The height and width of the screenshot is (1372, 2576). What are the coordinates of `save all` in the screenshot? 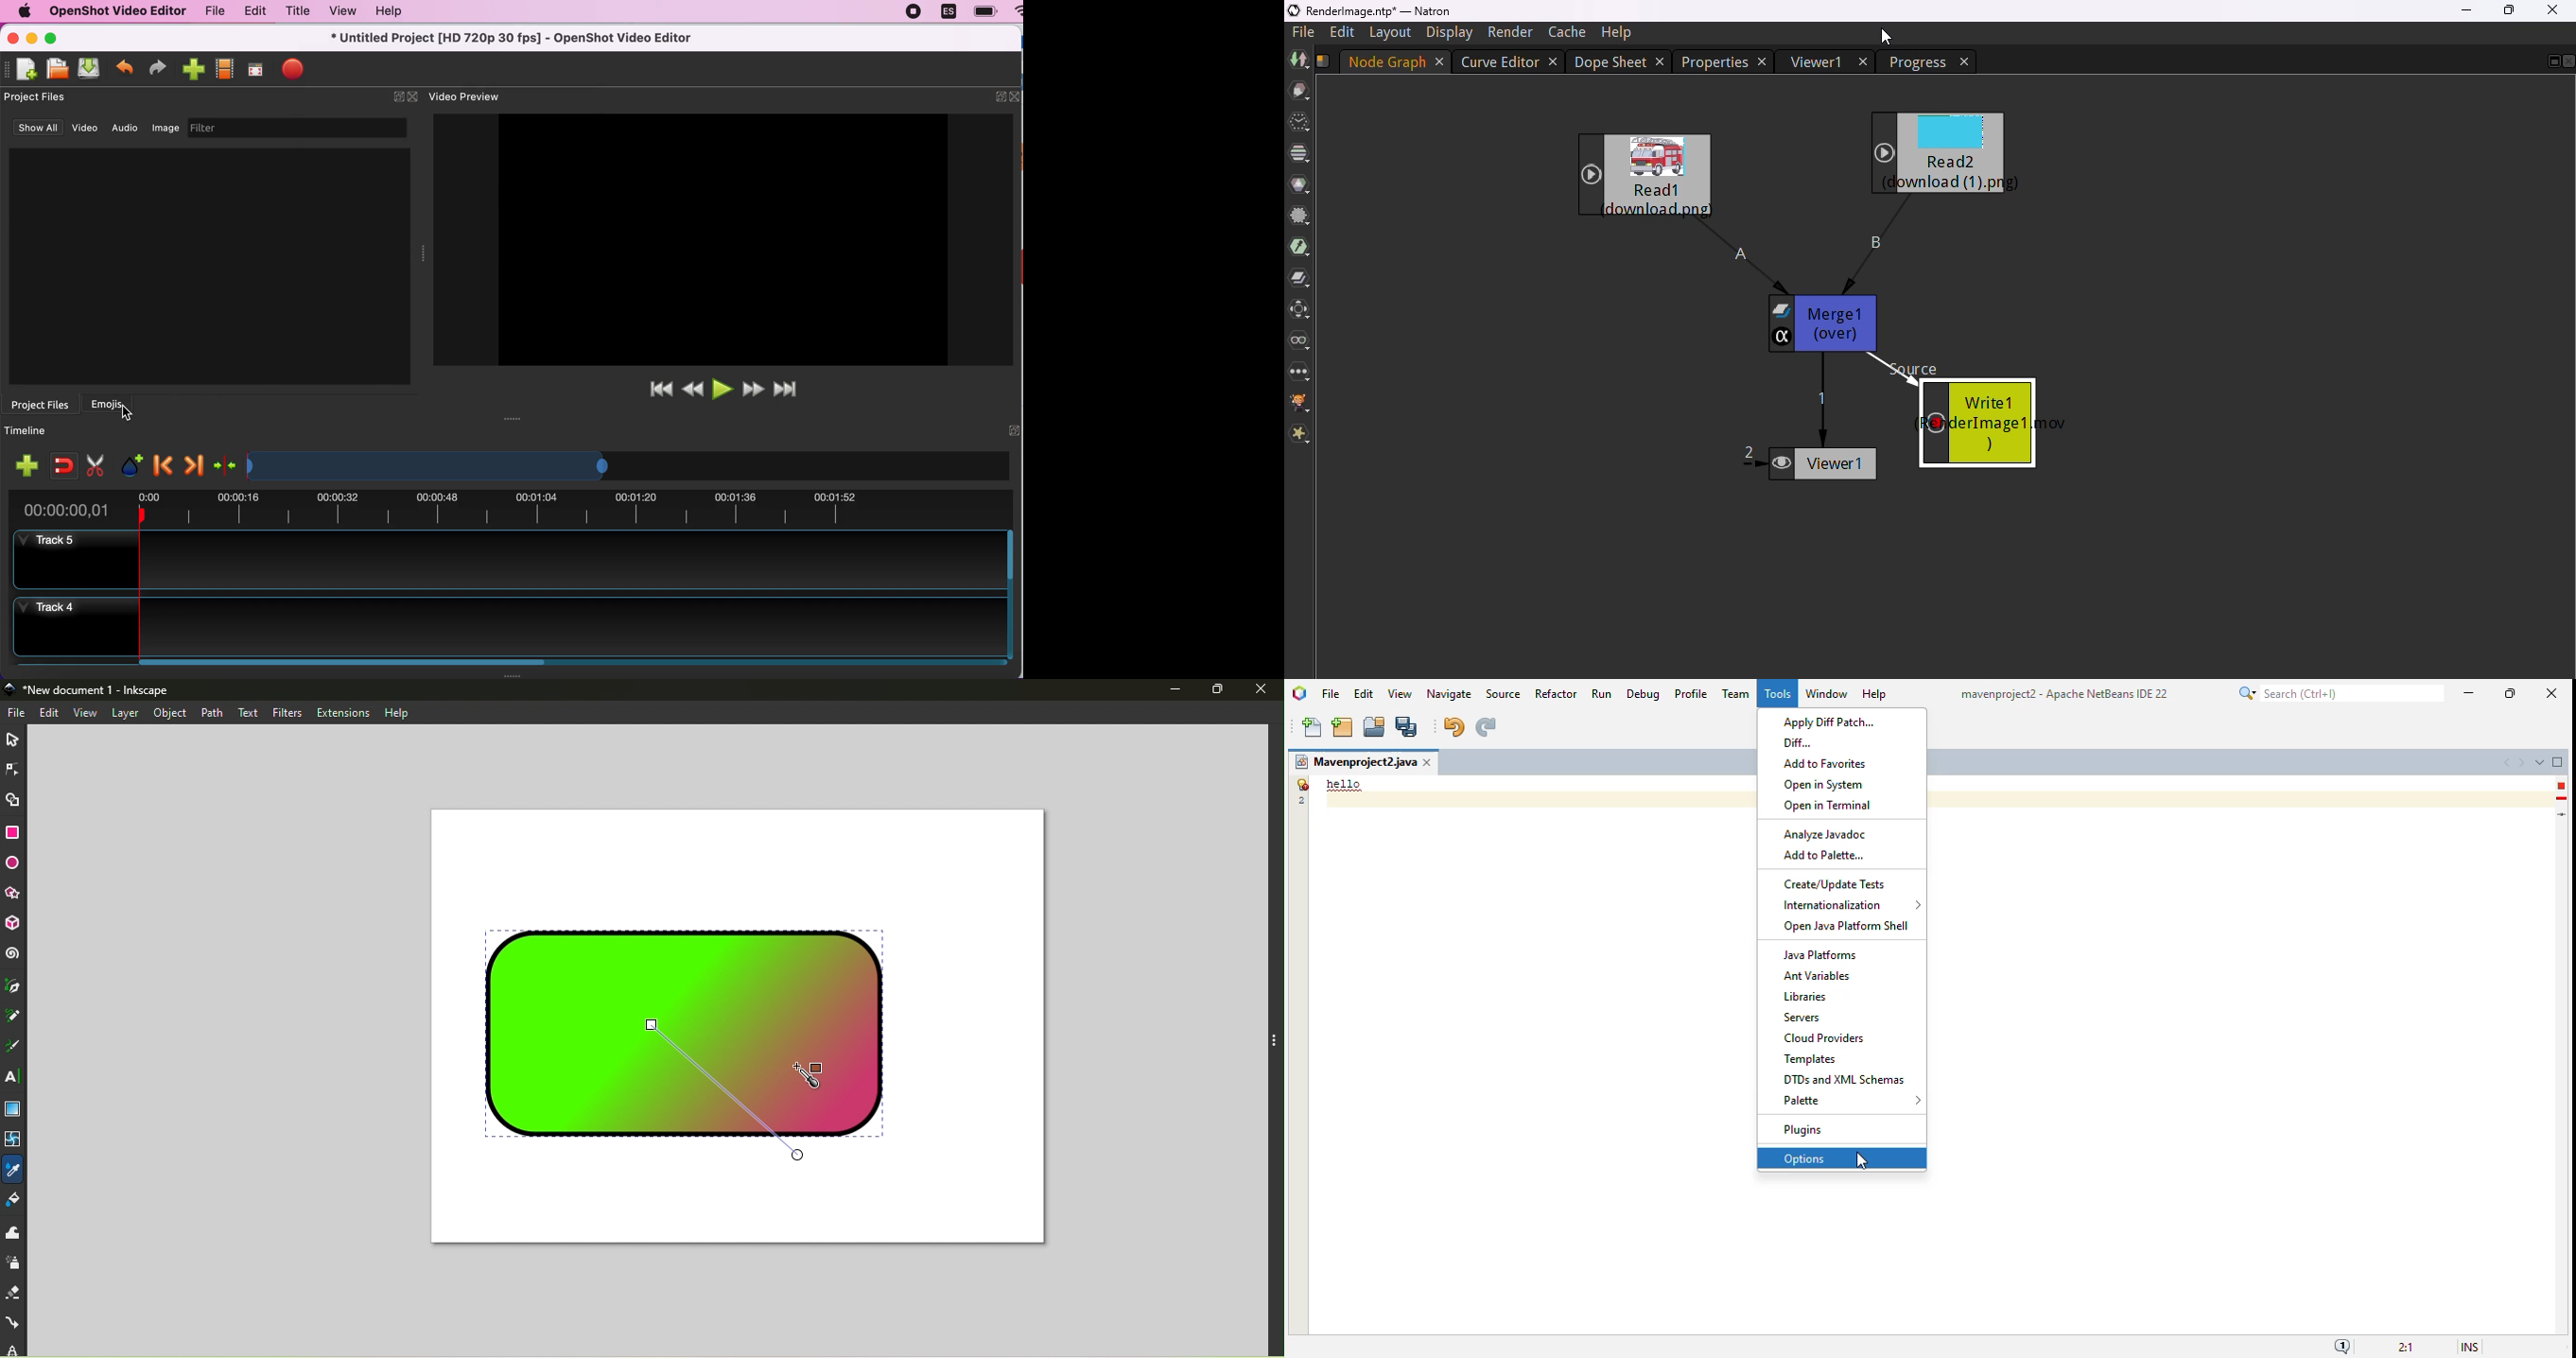 It's located at (1407, 727).